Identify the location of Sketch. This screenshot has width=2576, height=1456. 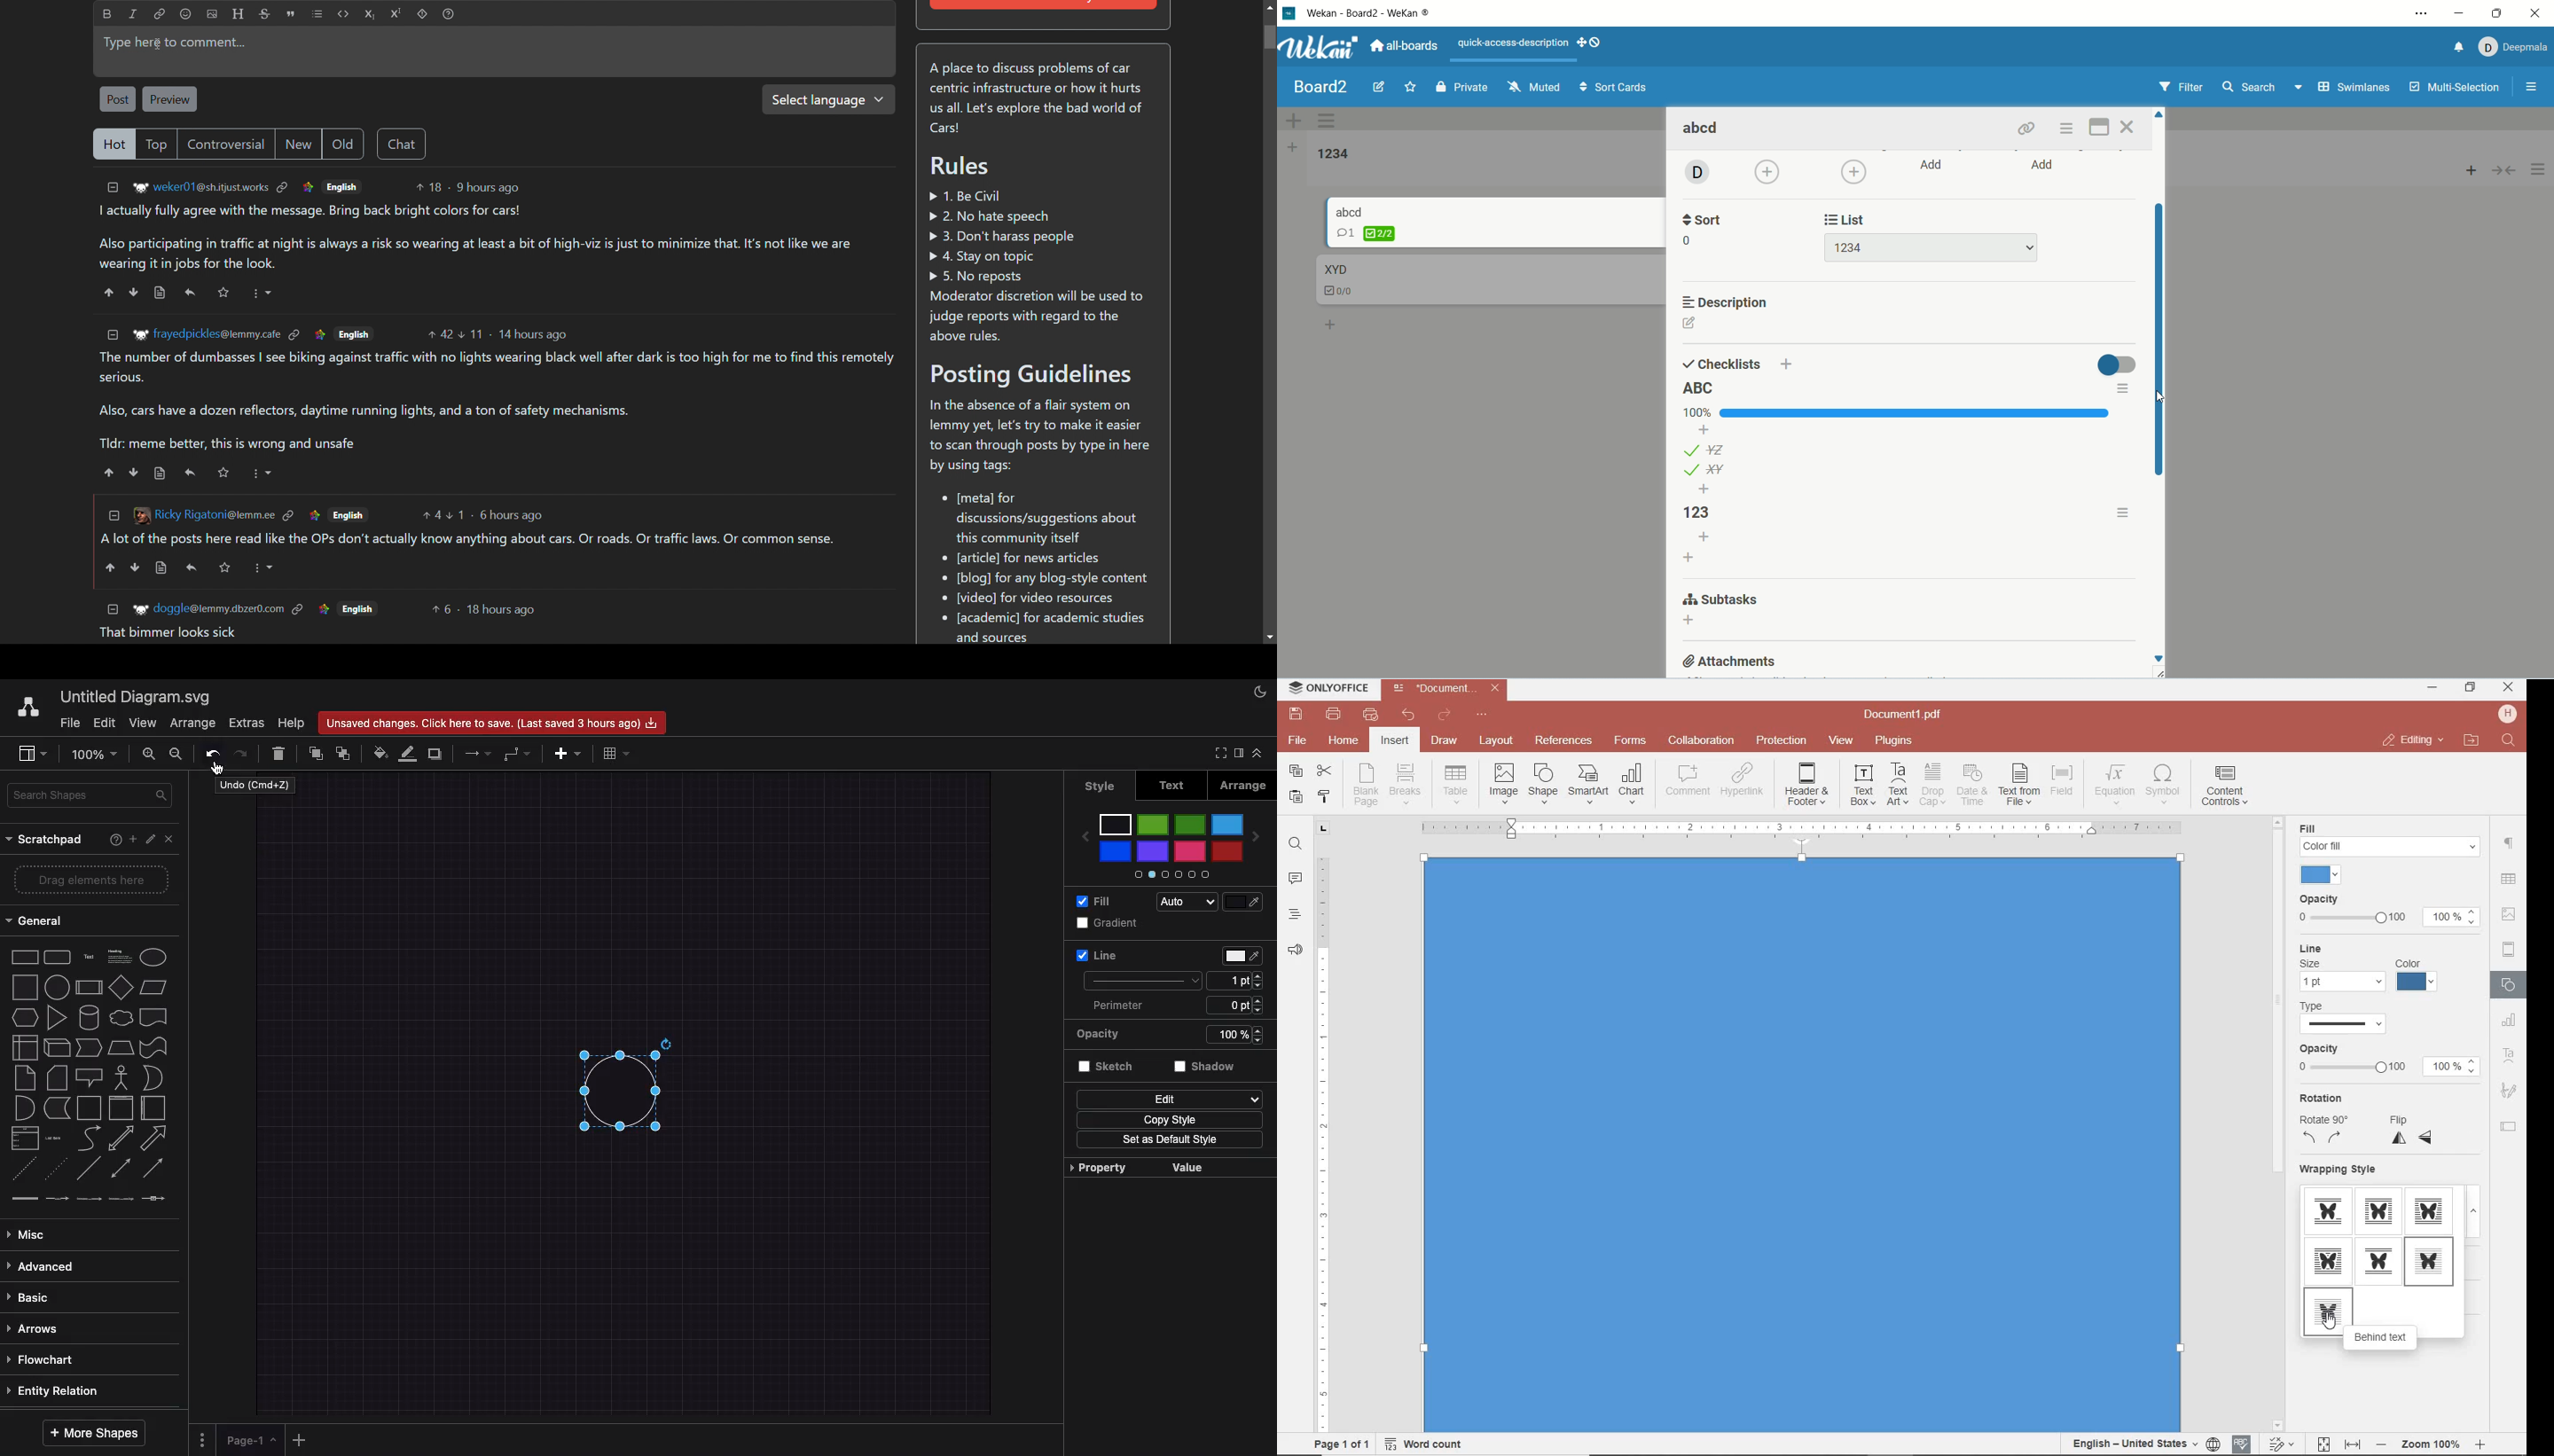
(1109, 1068).